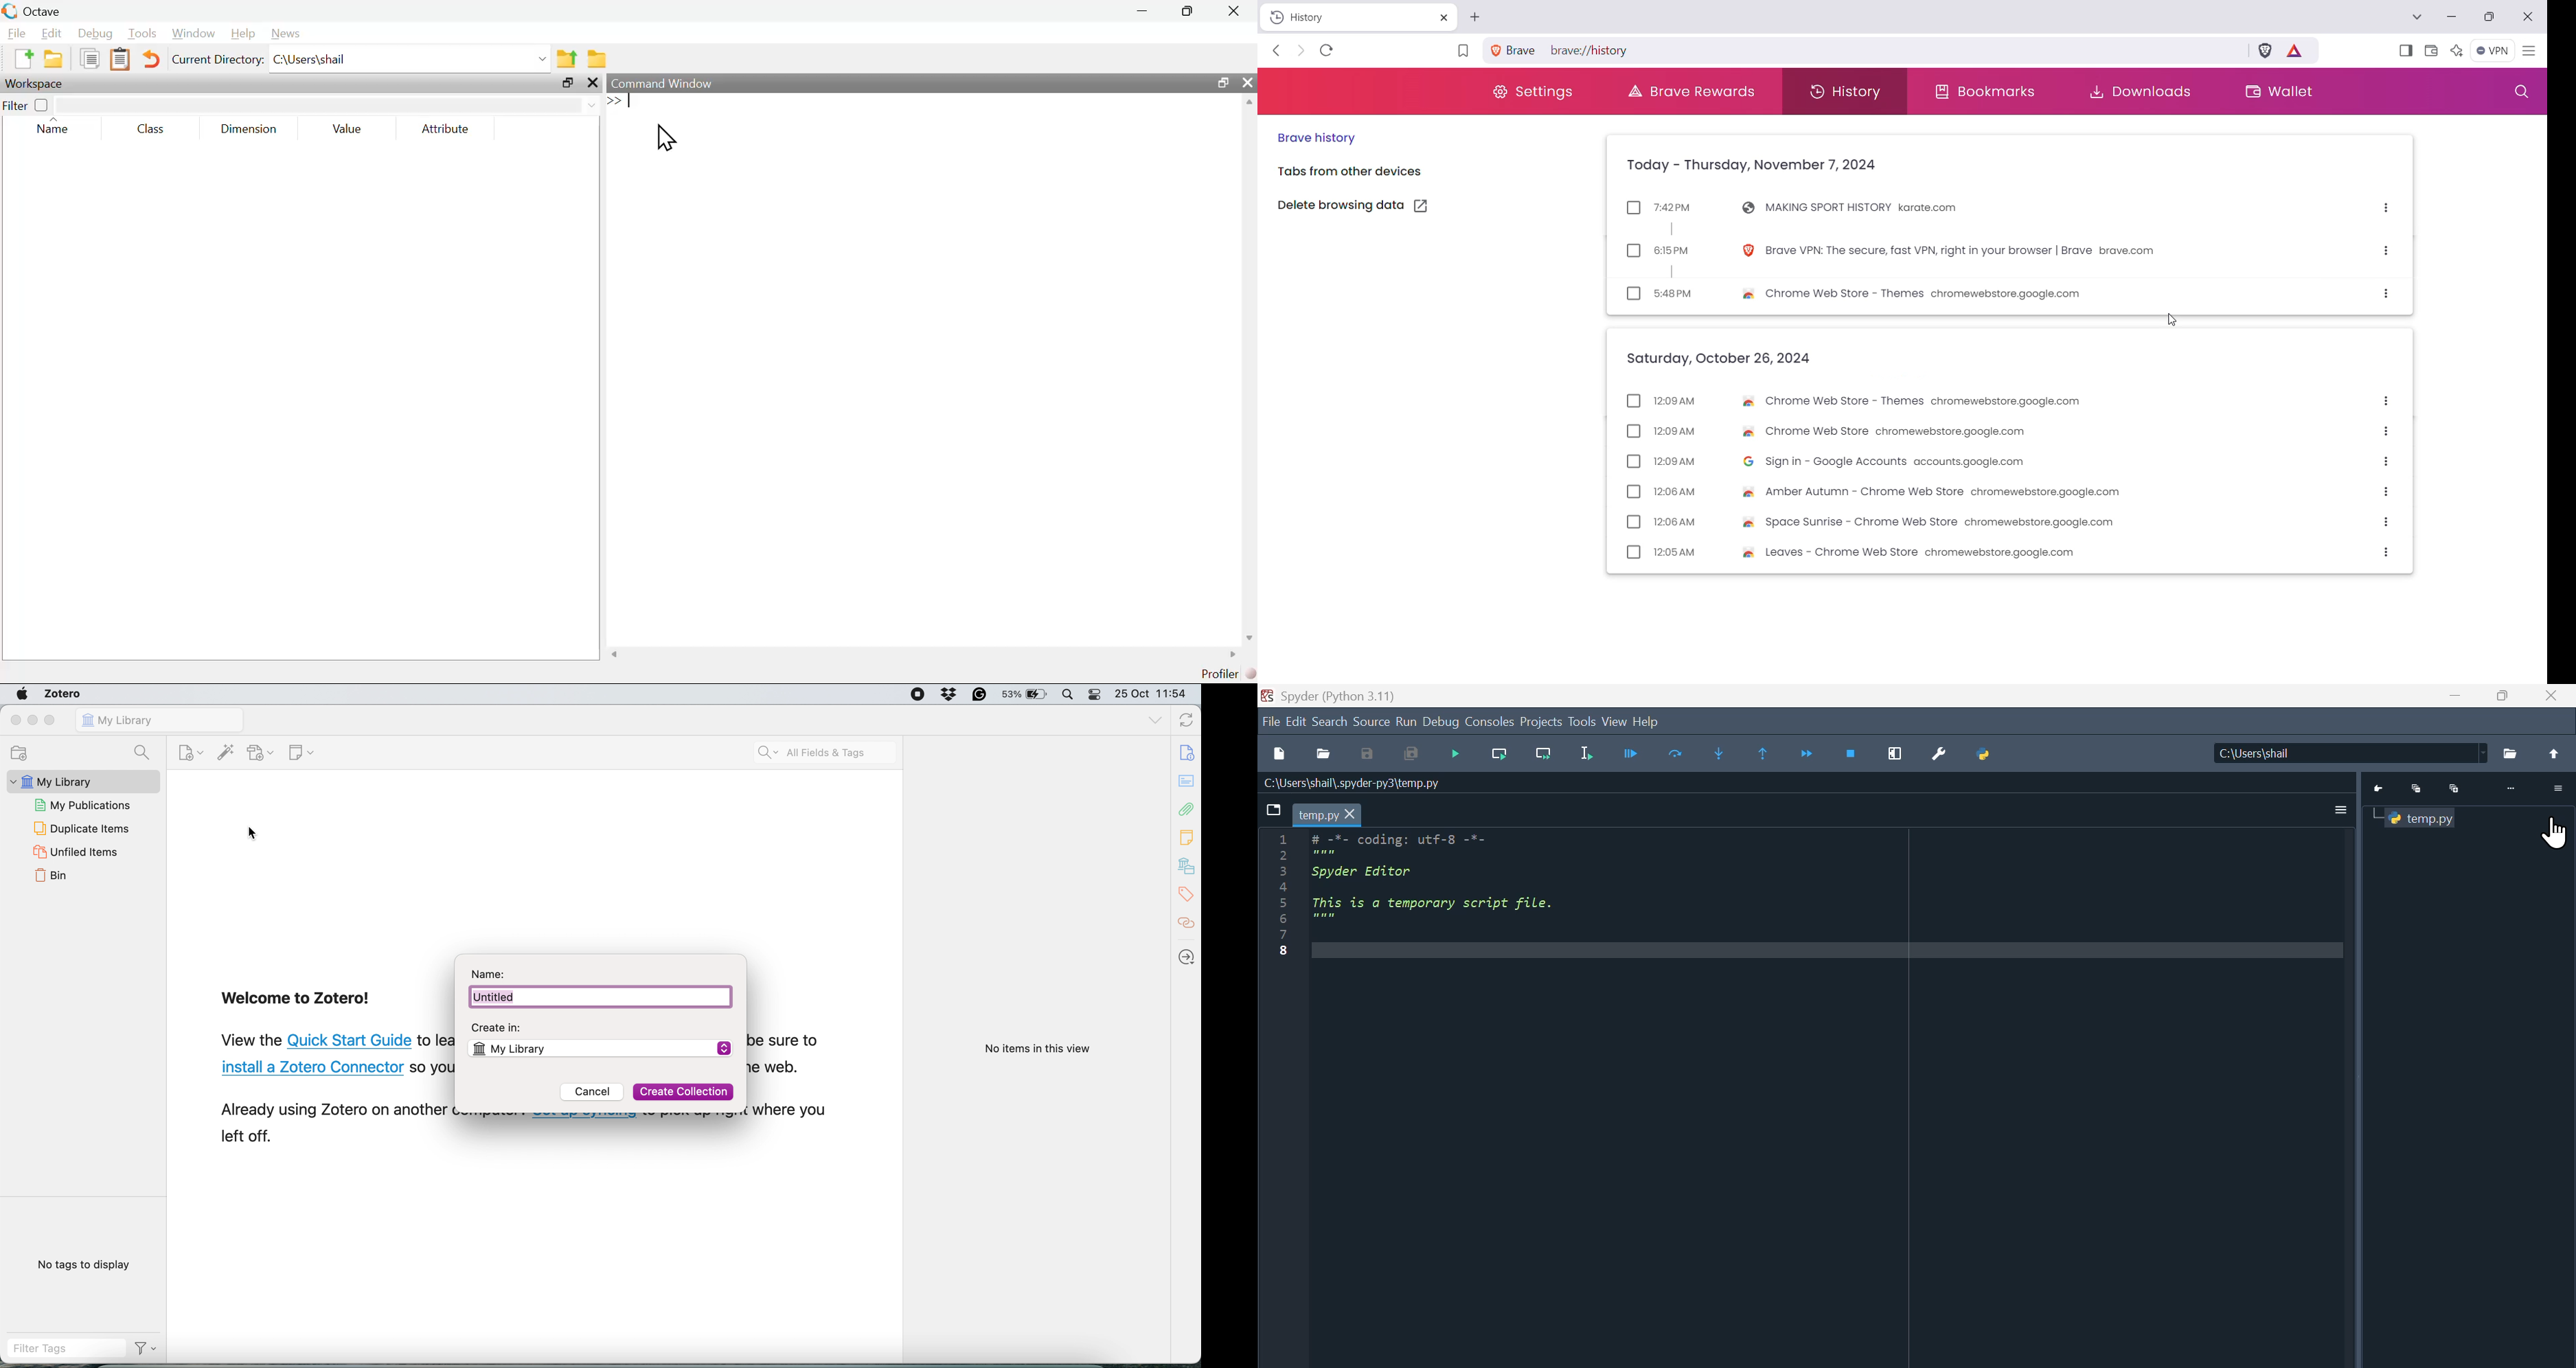 The image size is (2576, 1372). What do you see at coordinates (39, 84) in the screenshot?
I see `workspace` at bounding box center [39, 84].